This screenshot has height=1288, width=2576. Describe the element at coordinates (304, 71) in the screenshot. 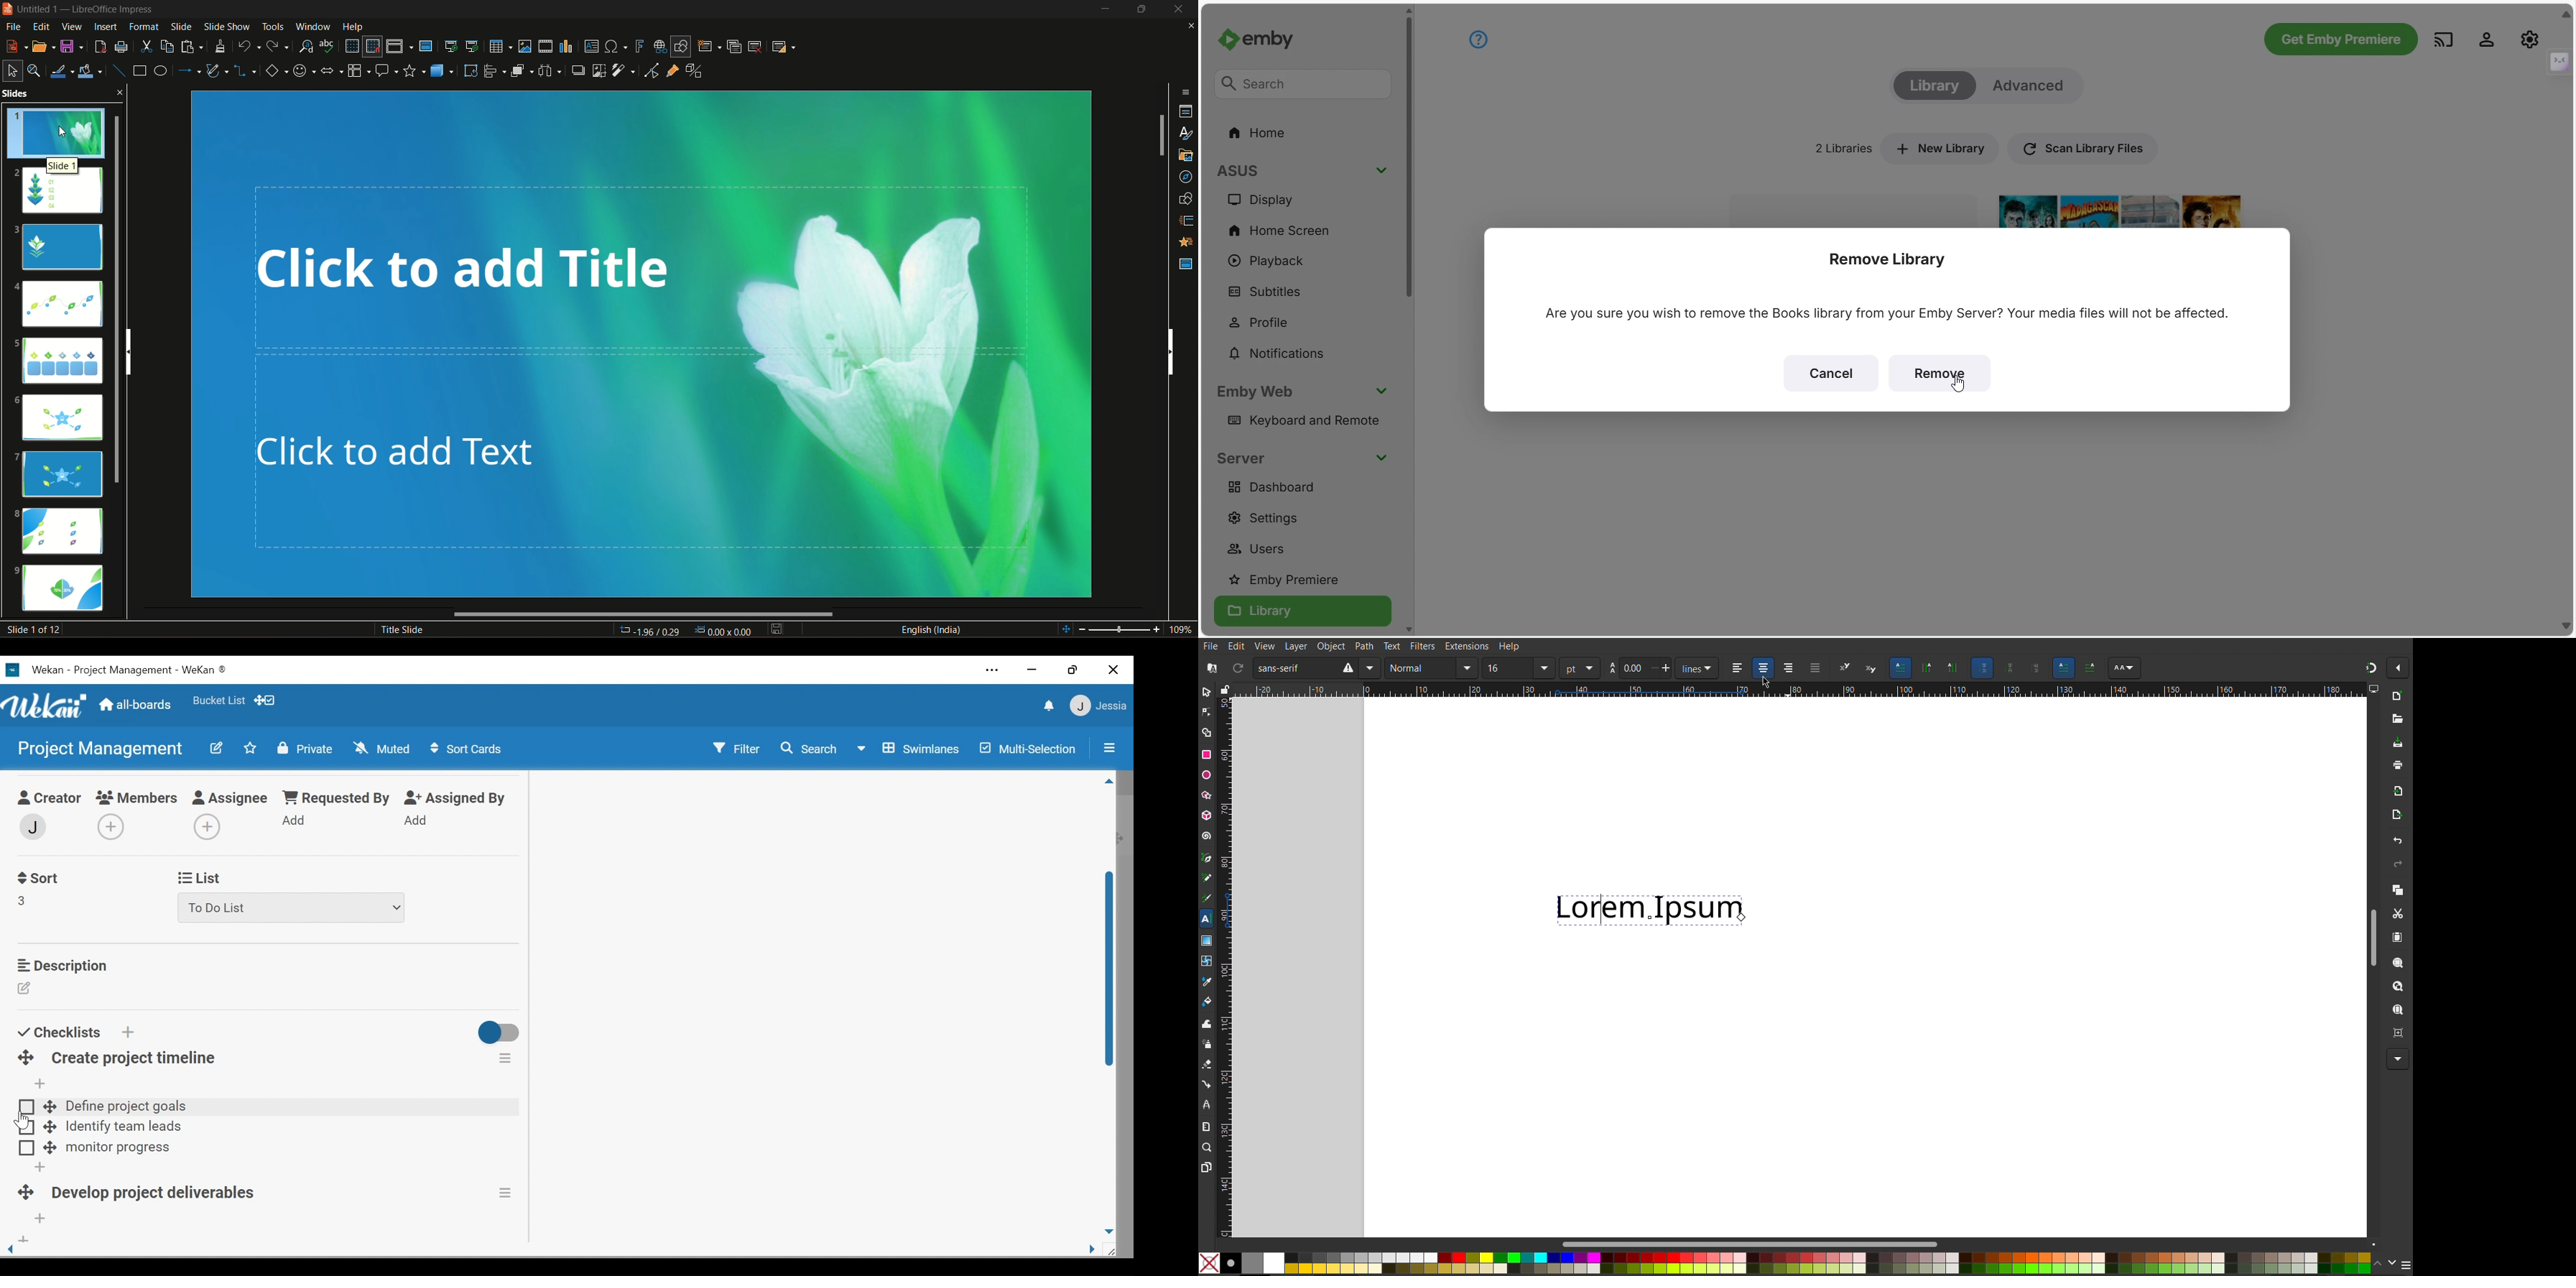

I see `symbol shapes` at that location.